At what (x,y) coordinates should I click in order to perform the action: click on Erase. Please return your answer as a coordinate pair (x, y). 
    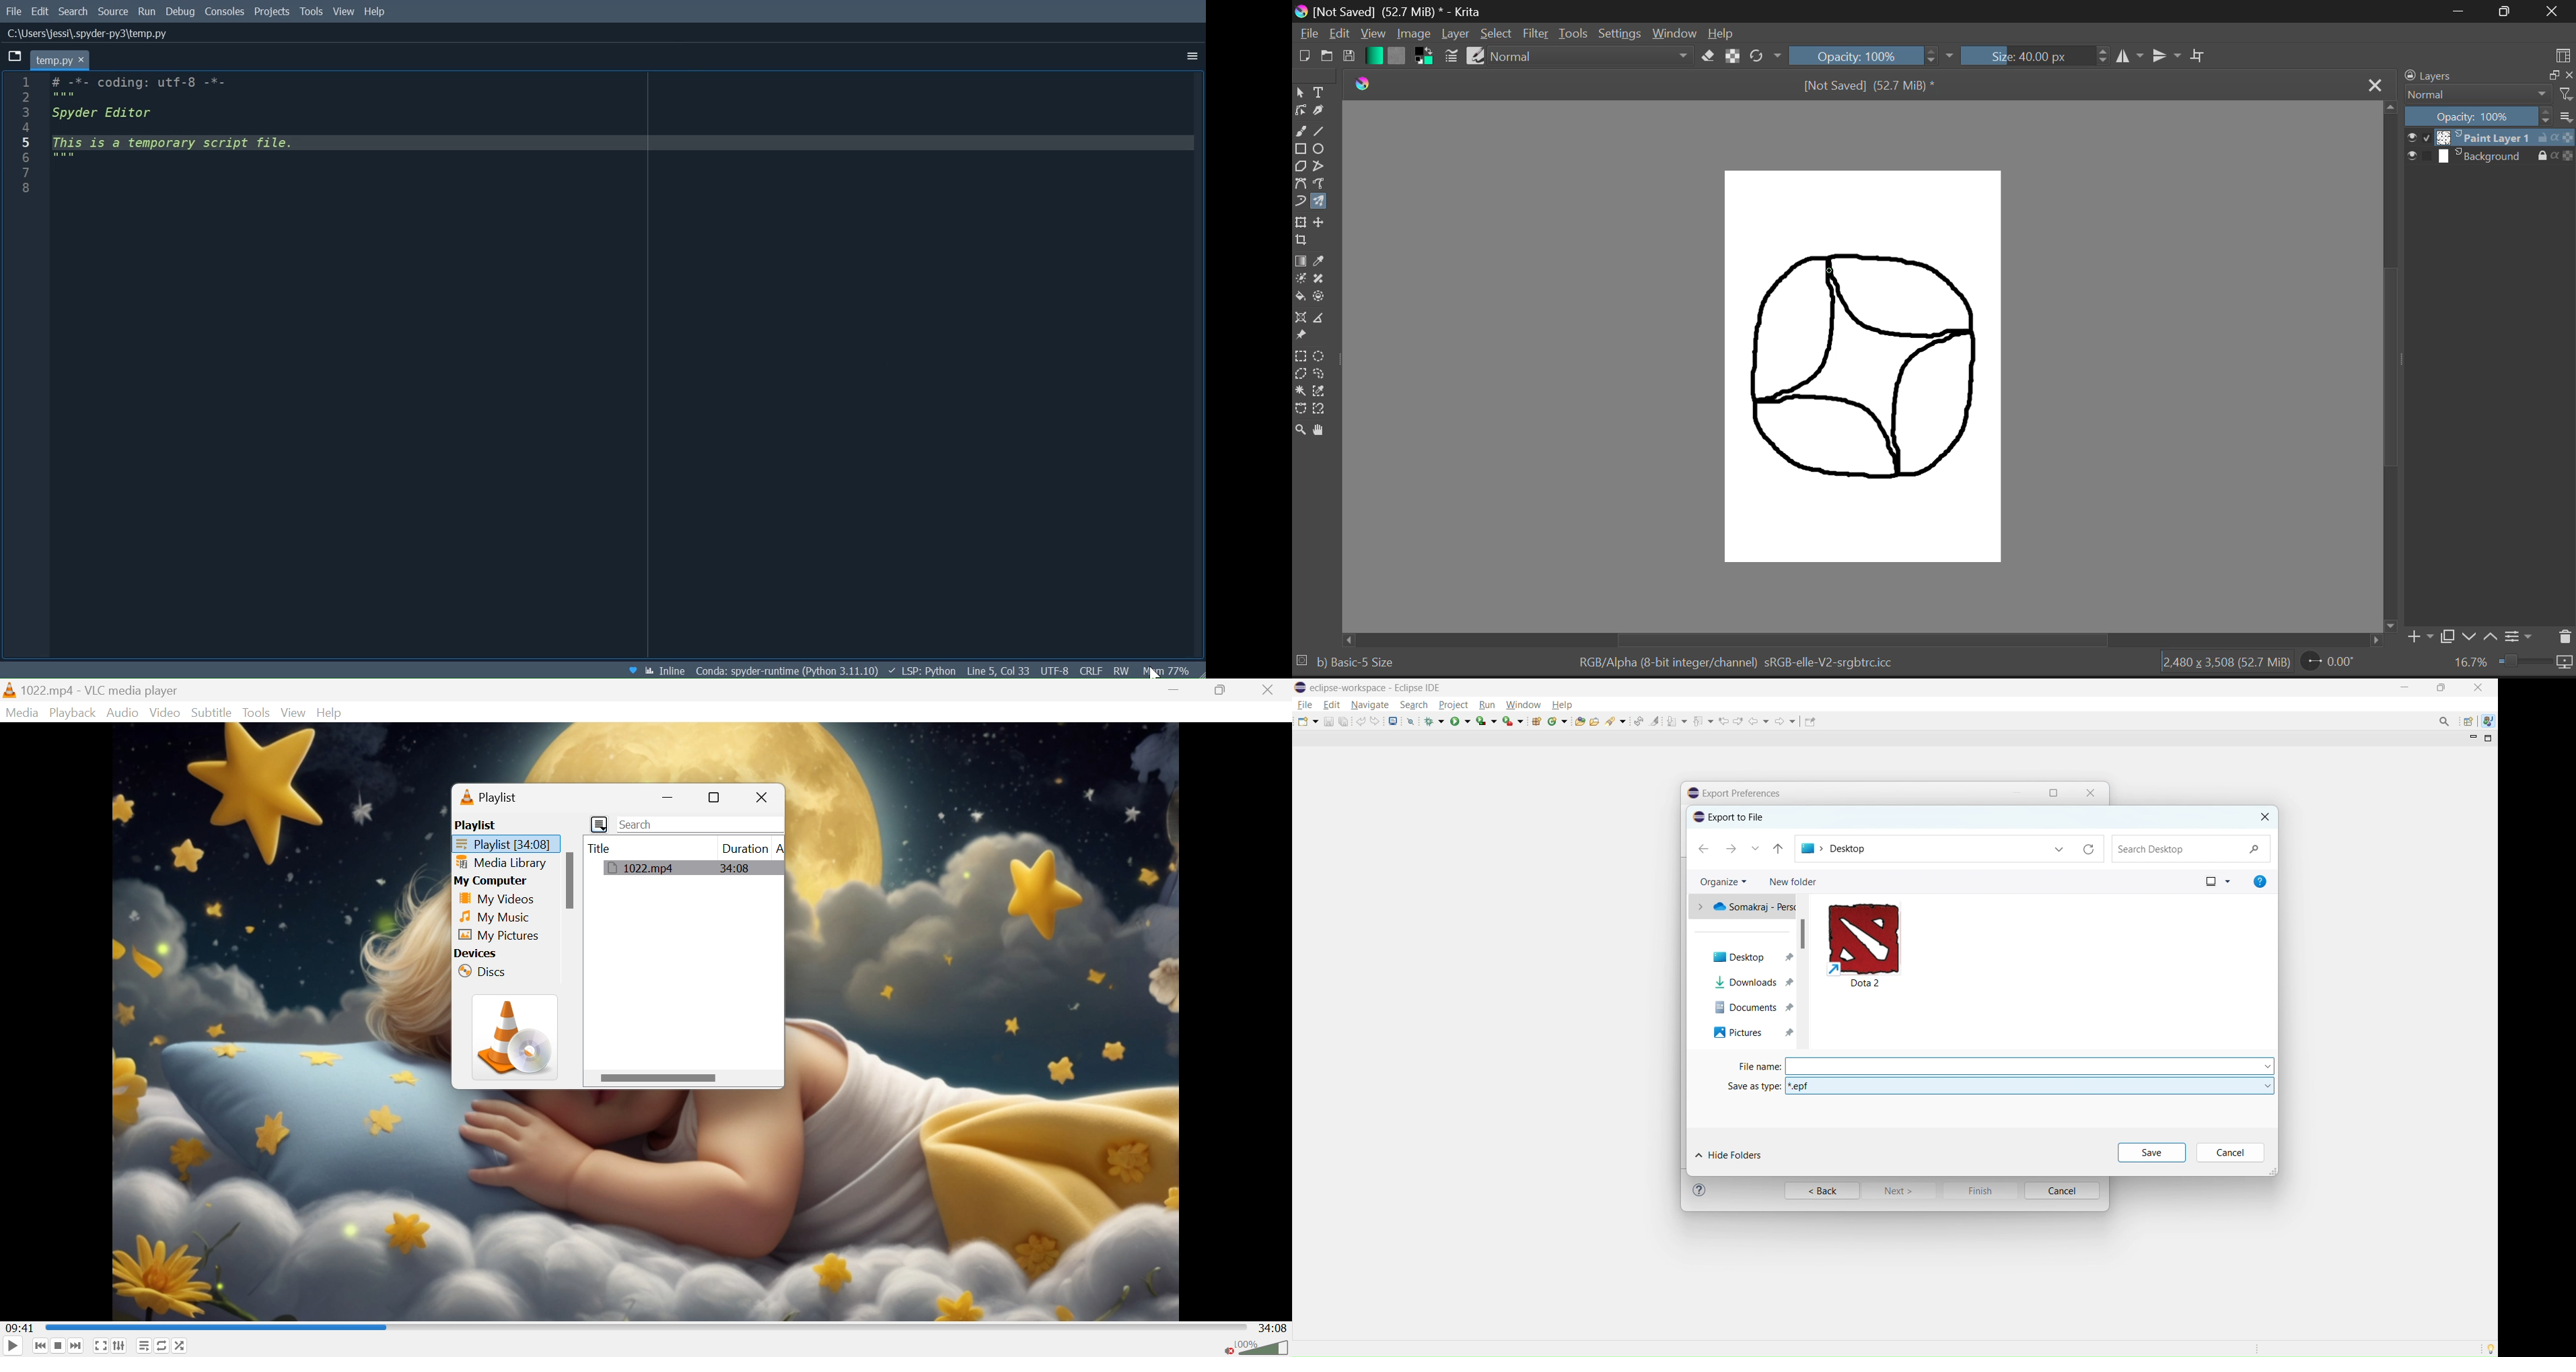
    Looking at the image, I should click on (1709, 57).